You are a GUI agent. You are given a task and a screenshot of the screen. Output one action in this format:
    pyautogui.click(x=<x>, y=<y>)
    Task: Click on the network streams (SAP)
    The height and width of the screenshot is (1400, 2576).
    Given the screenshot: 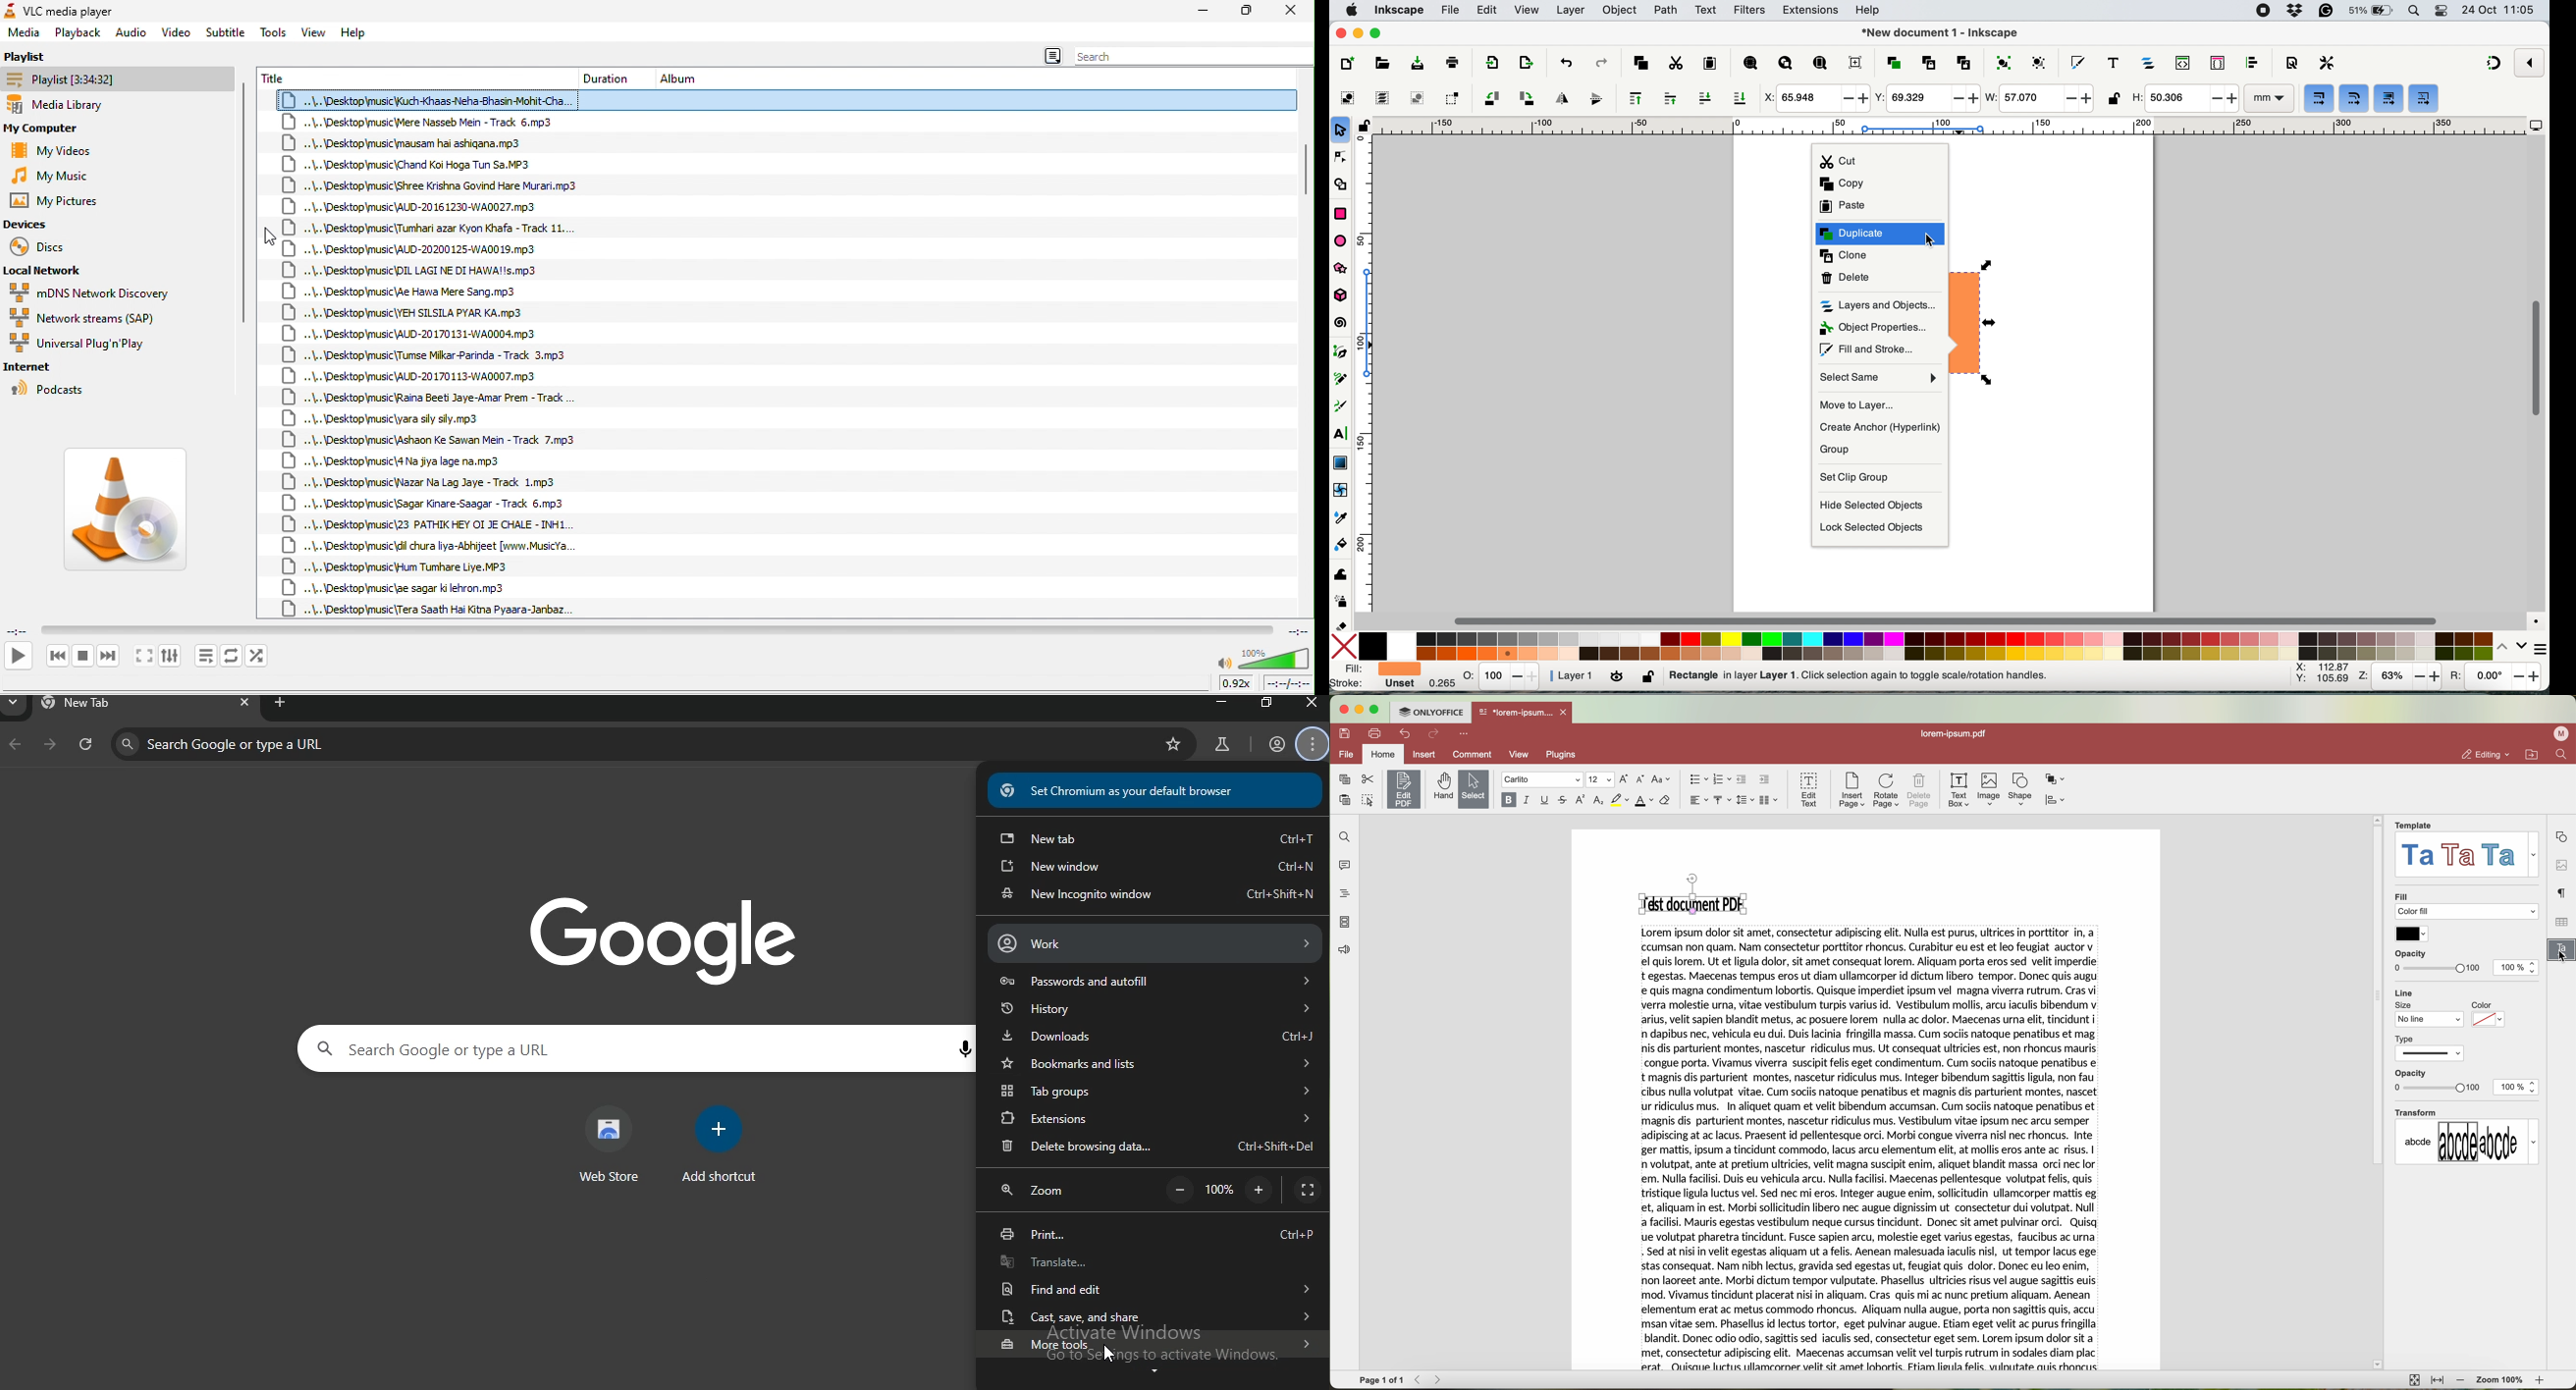 What is the action you would take?
    pyautogui.click(x=101, y=319)
    